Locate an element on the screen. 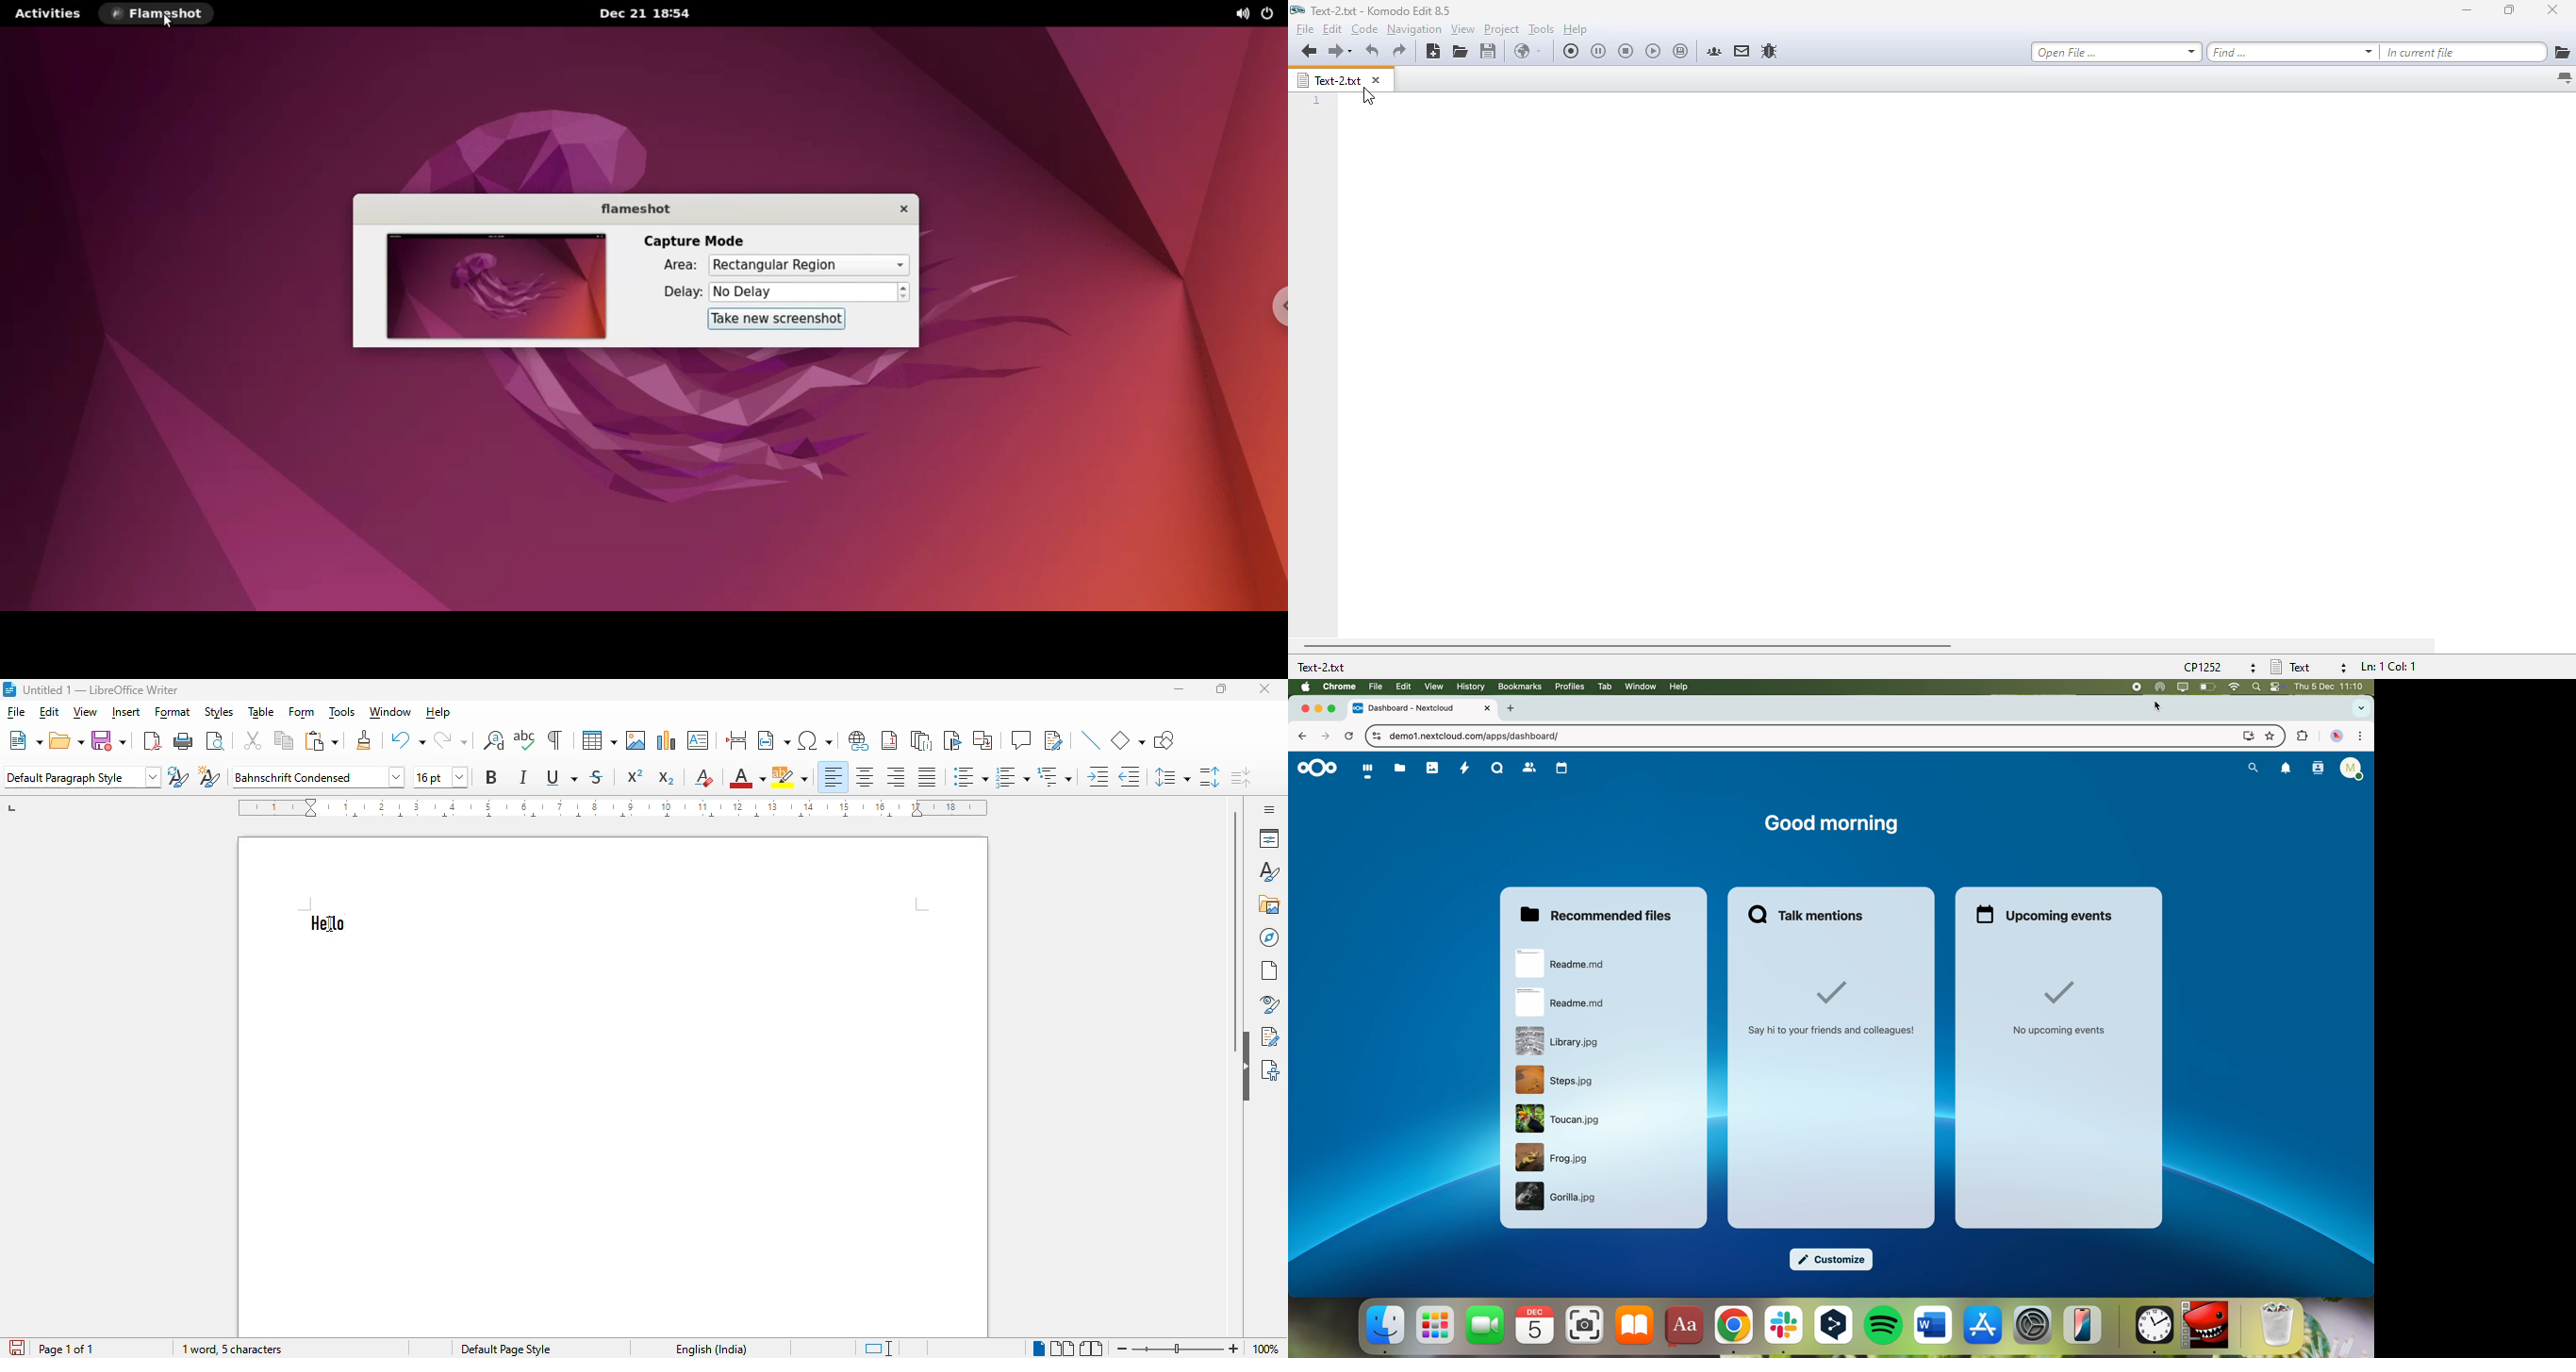 The image size is (2576, 1372). tab is located at coordinates (1603, 687).